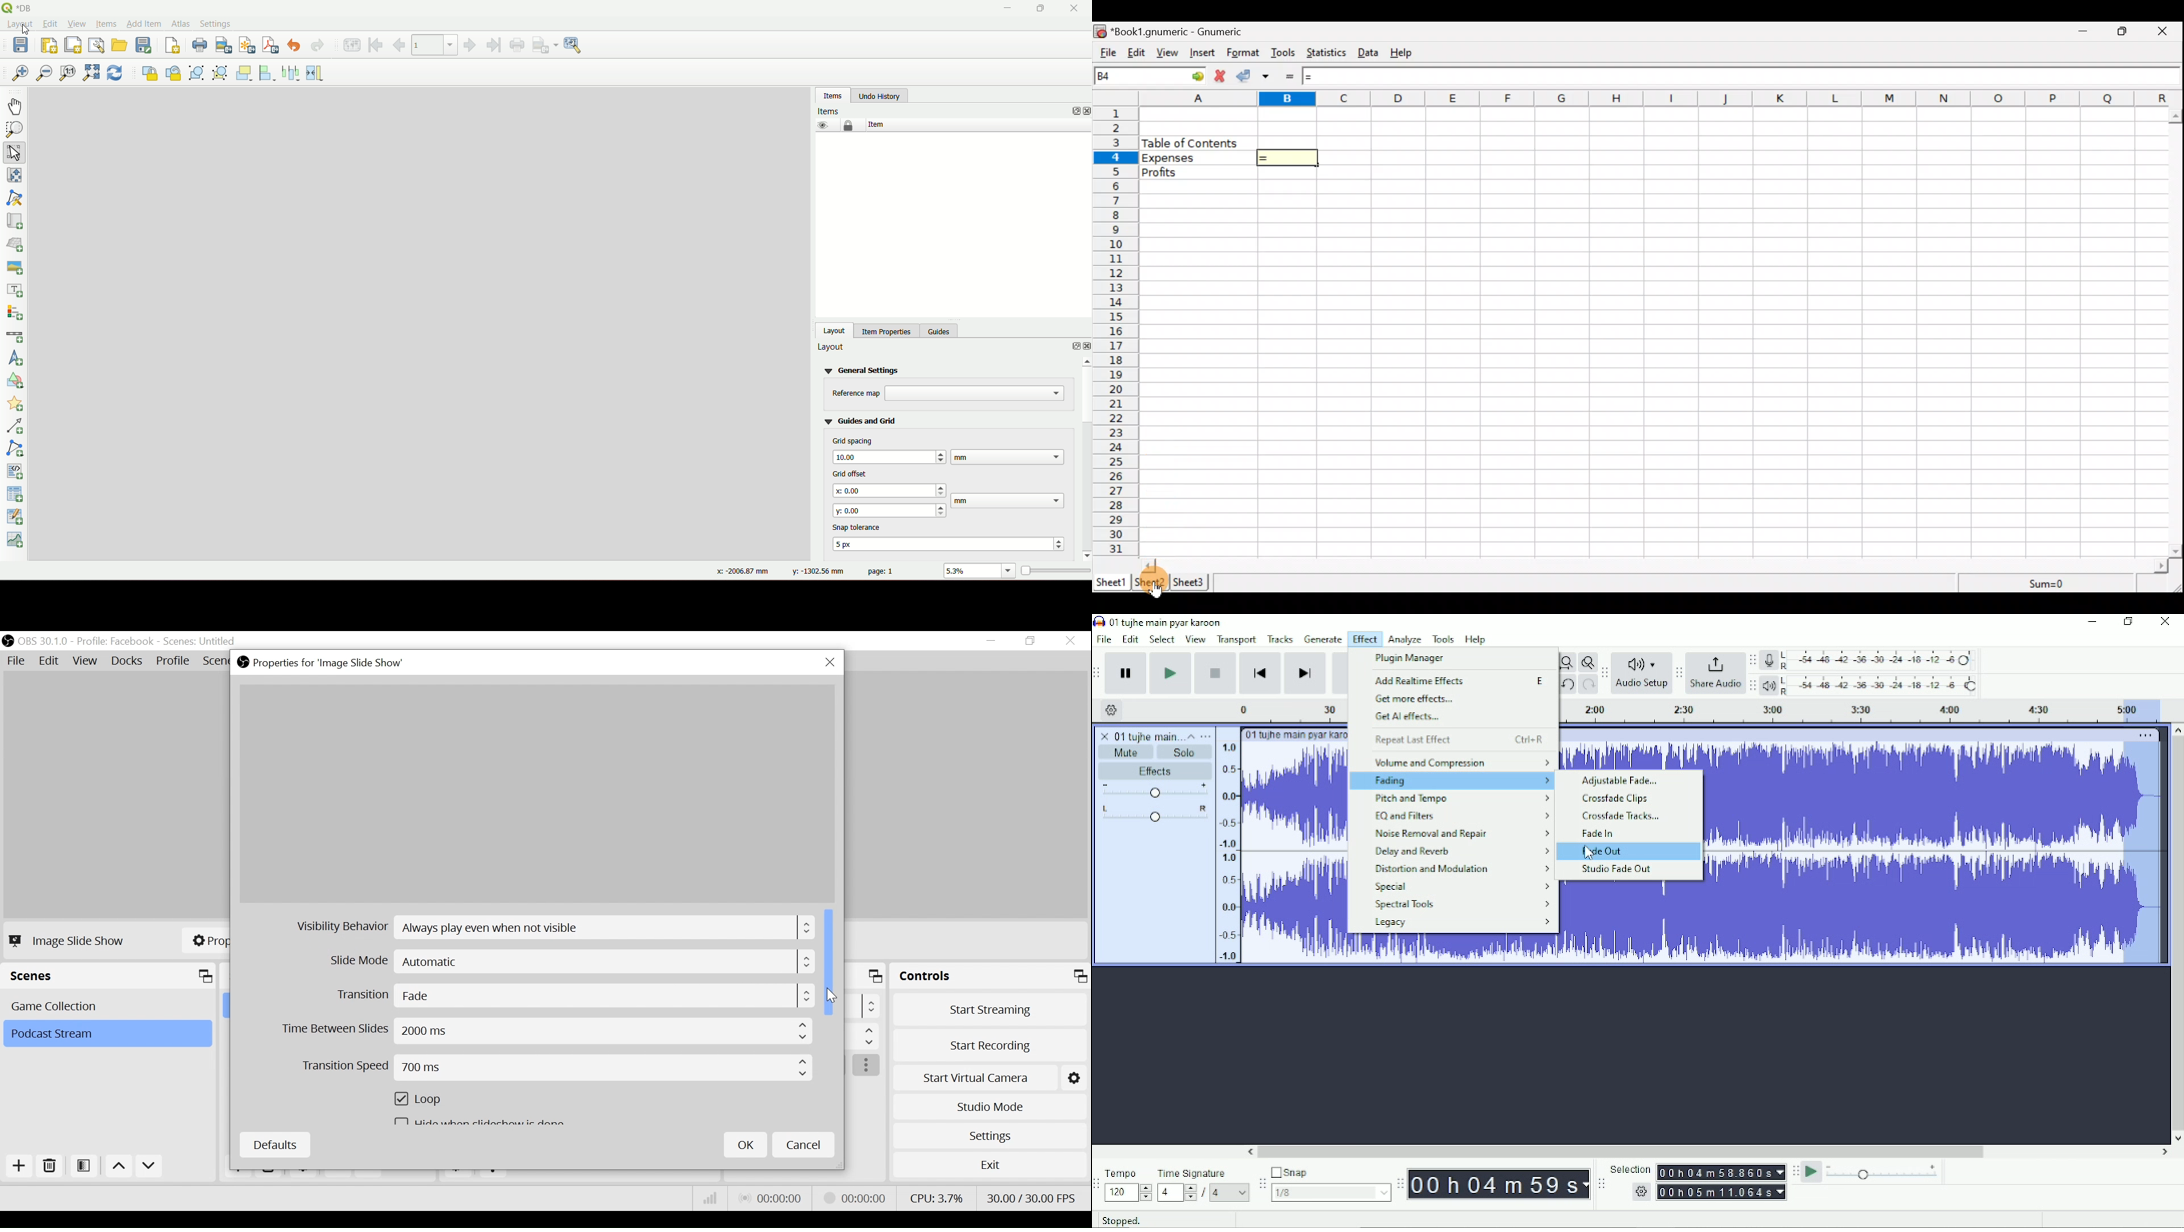 The image size is (2184, 1232). Describe the element at coordinates (1183, 32) in the screenshot. I see `“Book1.gnumeric - Gnumeric` at that location.